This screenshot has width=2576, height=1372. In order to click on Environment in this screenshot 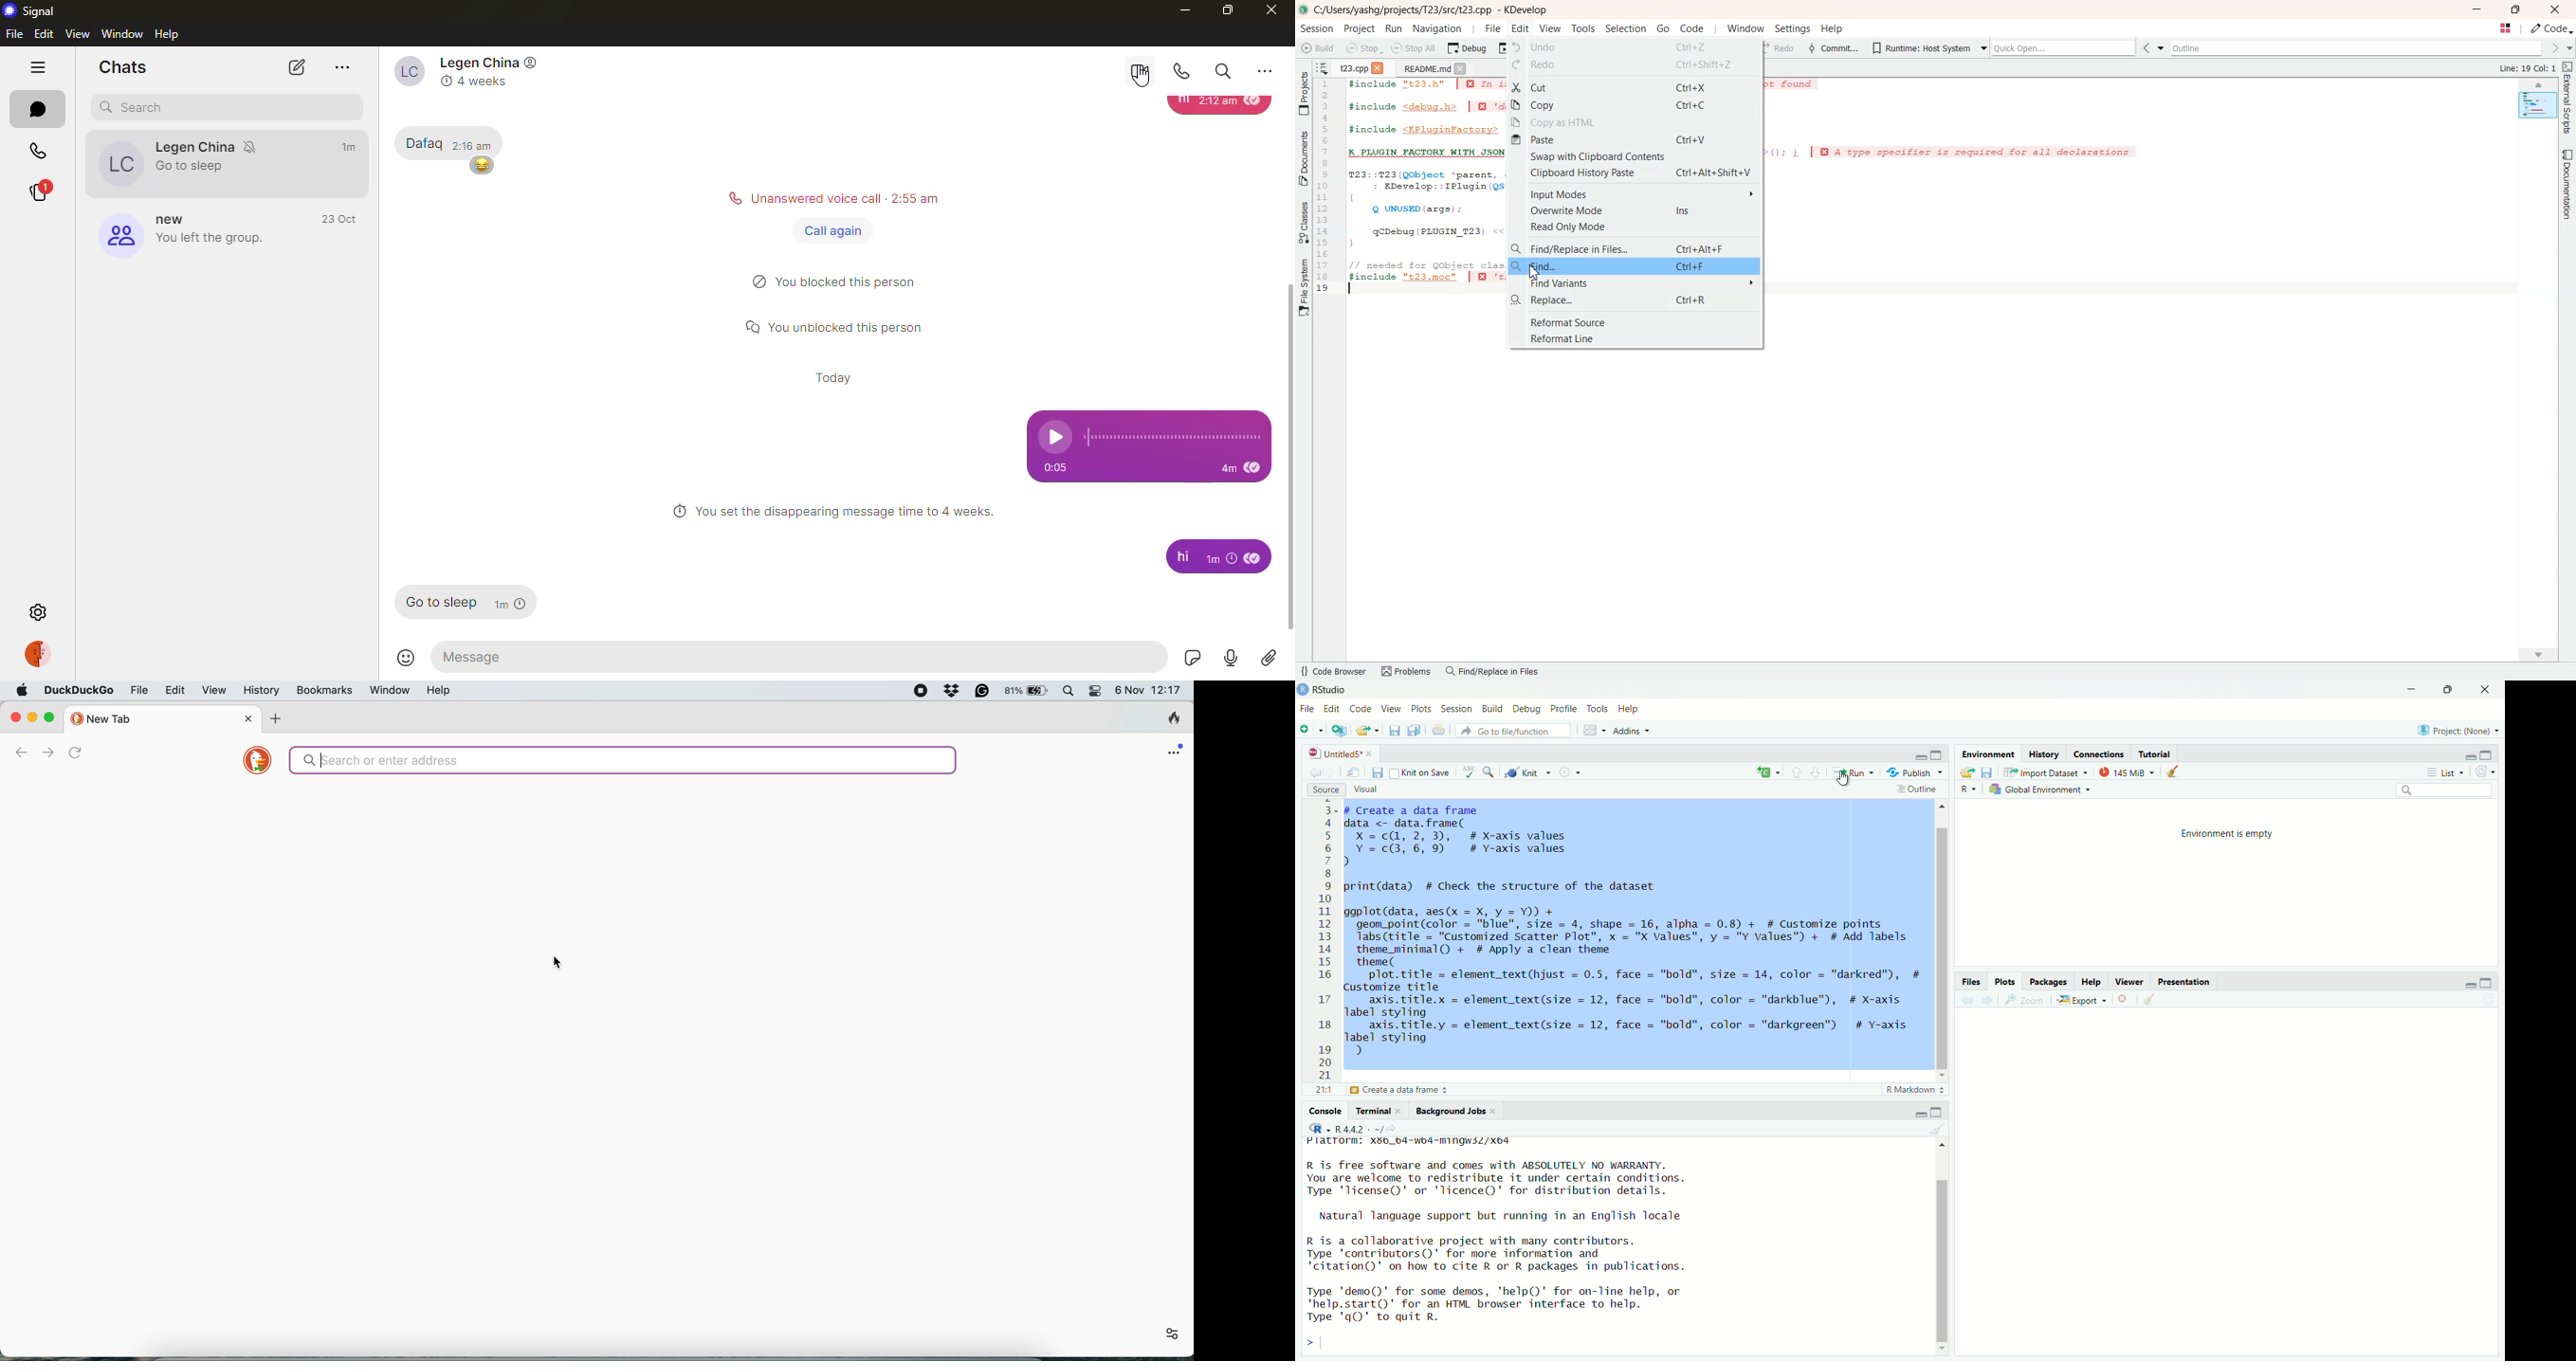, I will do `click(1988, 754)`.